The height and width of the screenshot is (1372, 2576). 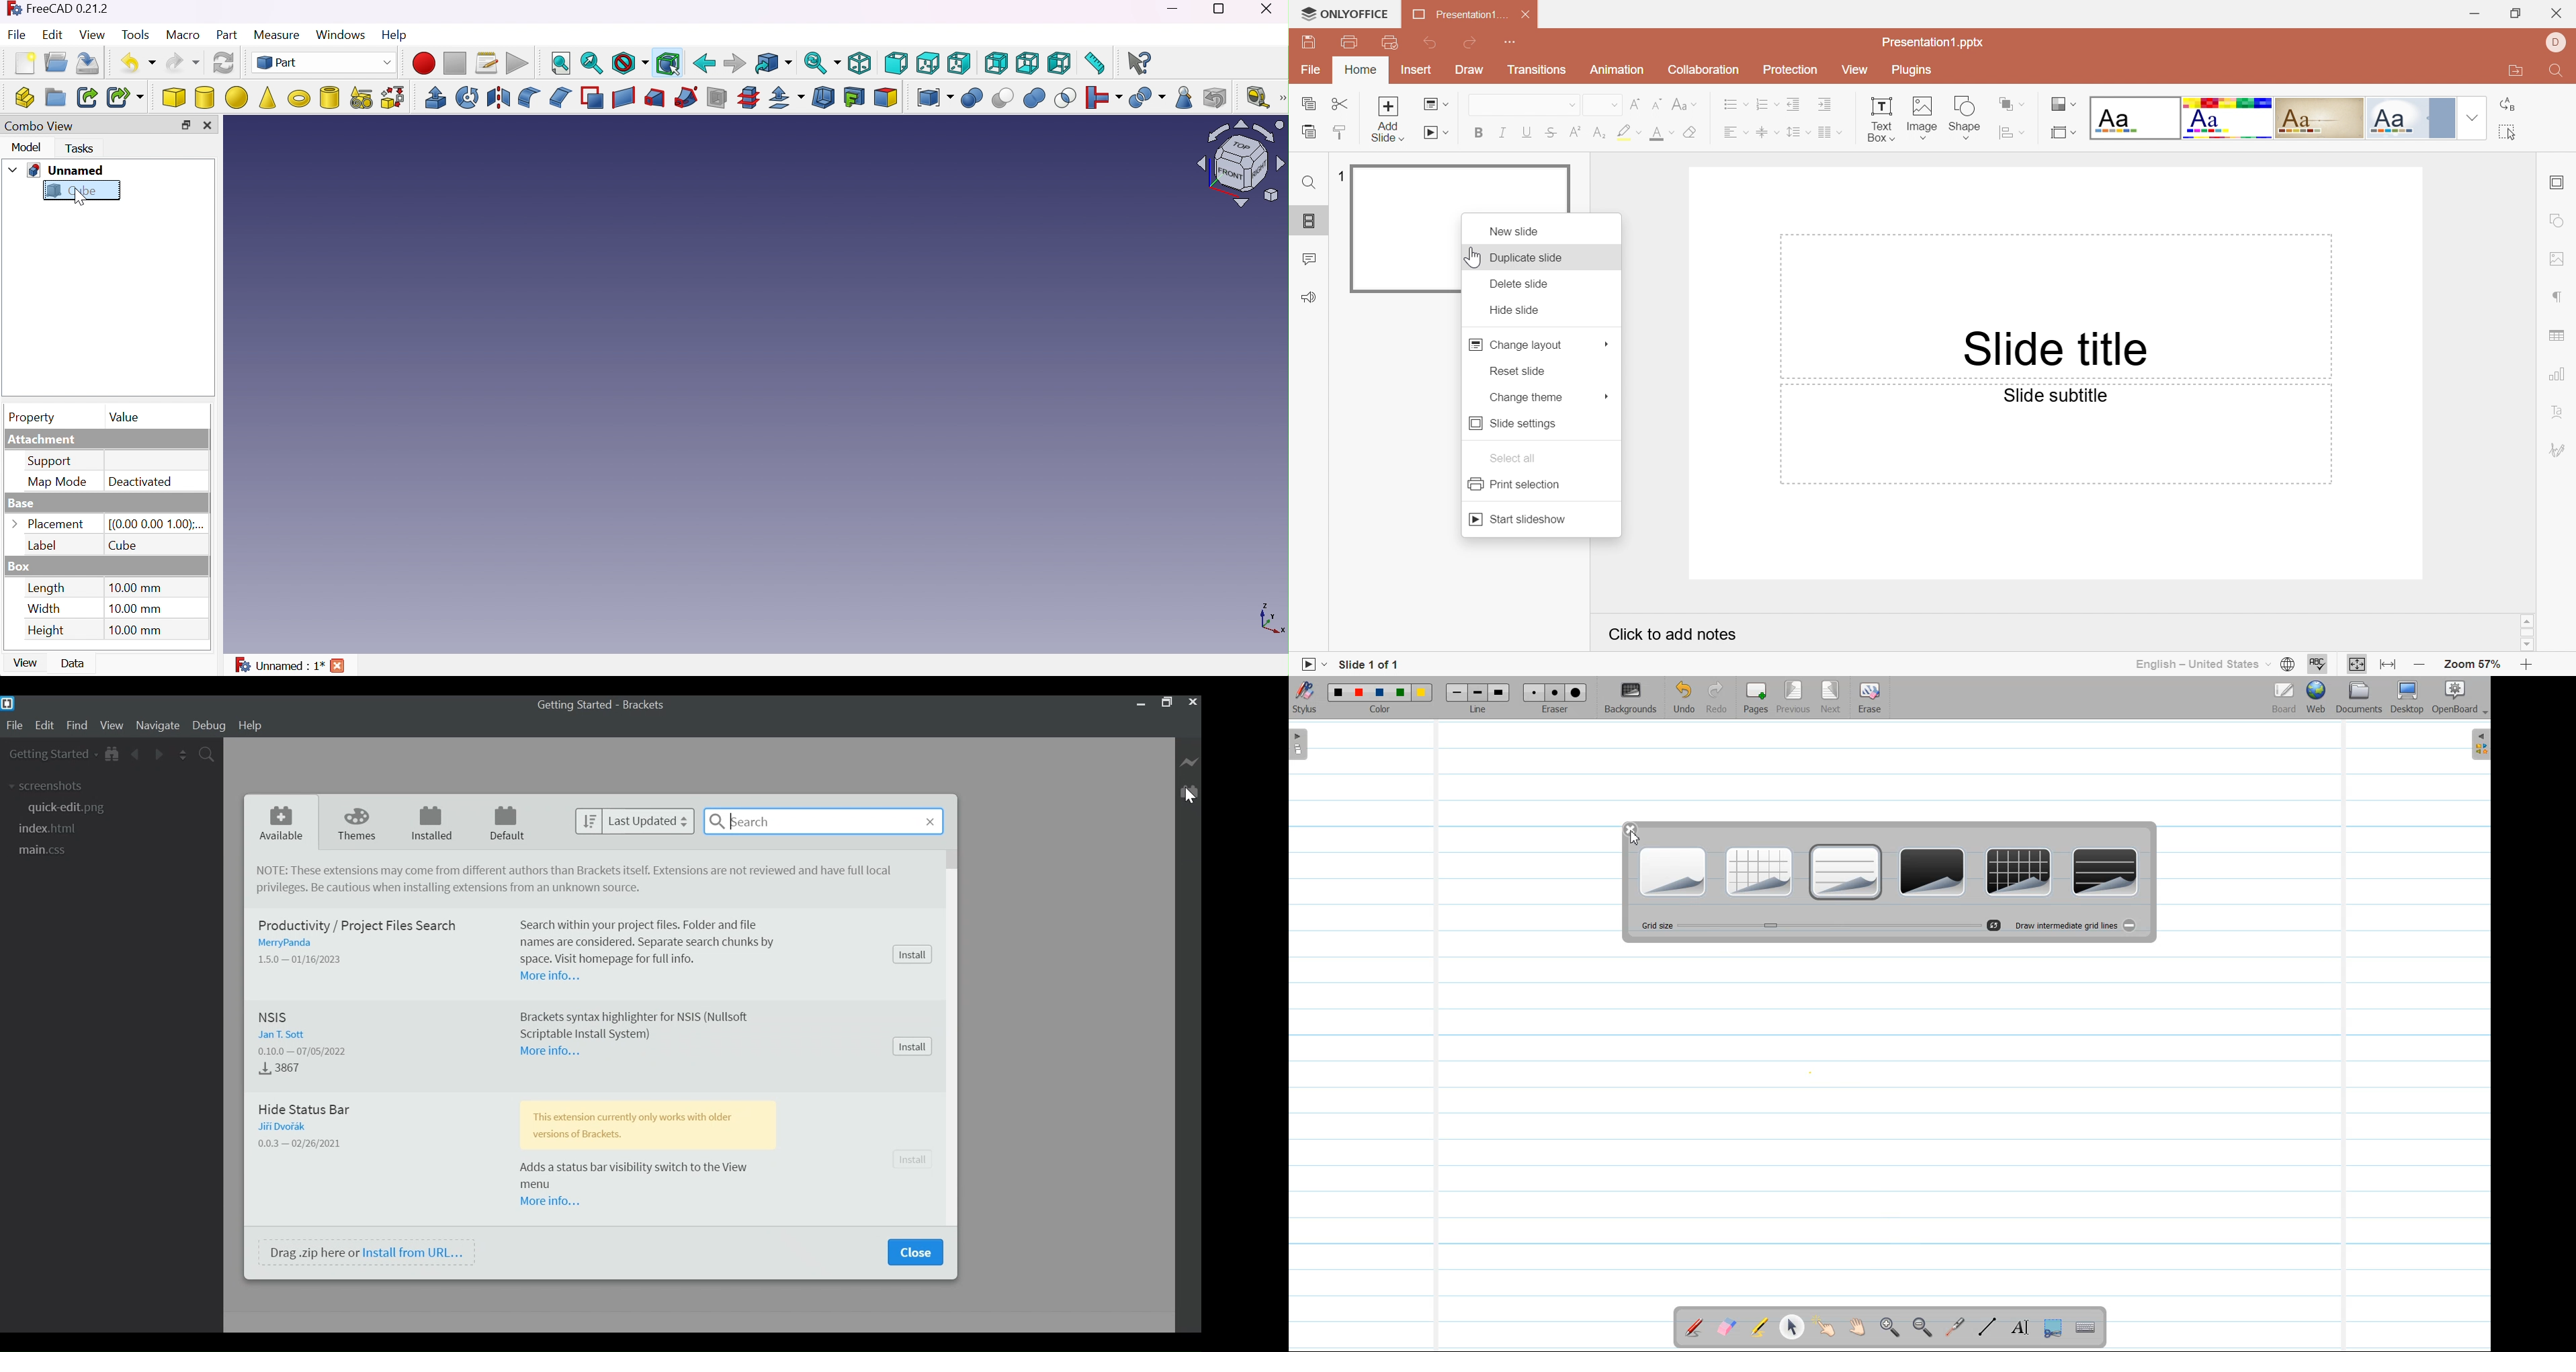 What do you see at coordinates (913, 1047) in the screenshot?
I see `Install` at bounding box center [913, 1047].